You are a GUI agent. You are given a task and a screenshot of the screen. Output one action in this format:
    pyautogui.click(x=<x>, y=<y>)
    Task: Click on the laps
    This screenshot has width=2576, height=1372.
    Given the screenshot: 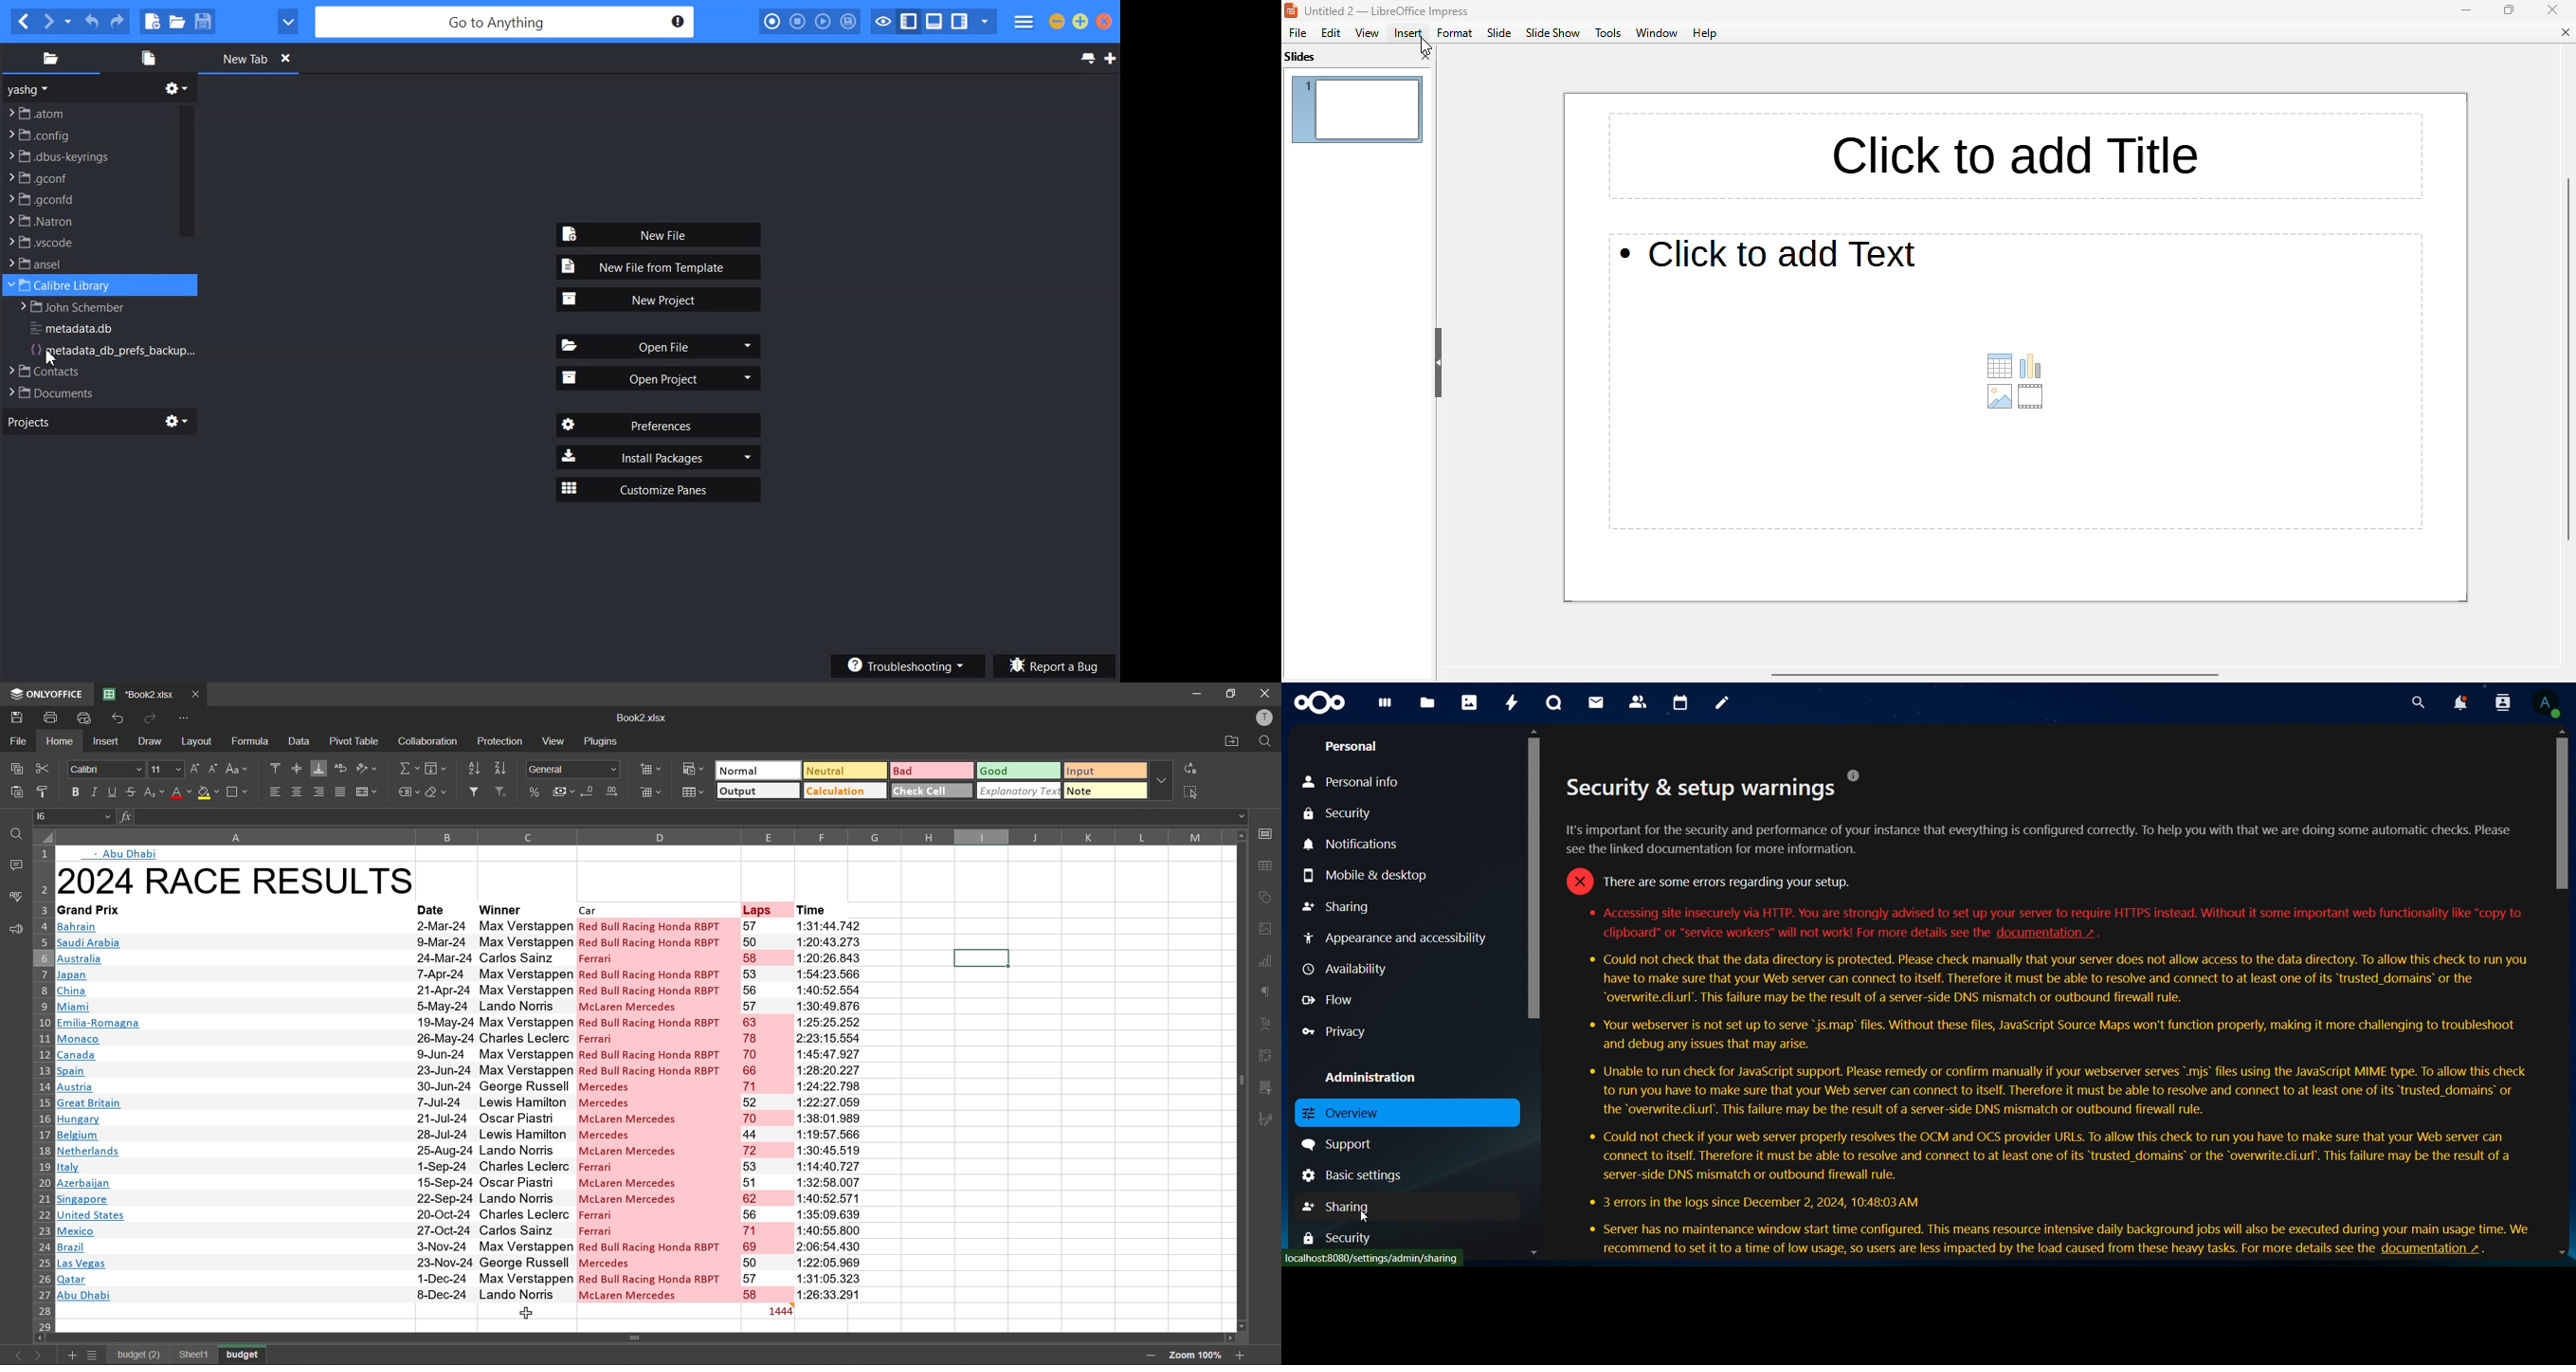 What is the action you would take?
    pyautogui.click(x=766, y=1110)
    